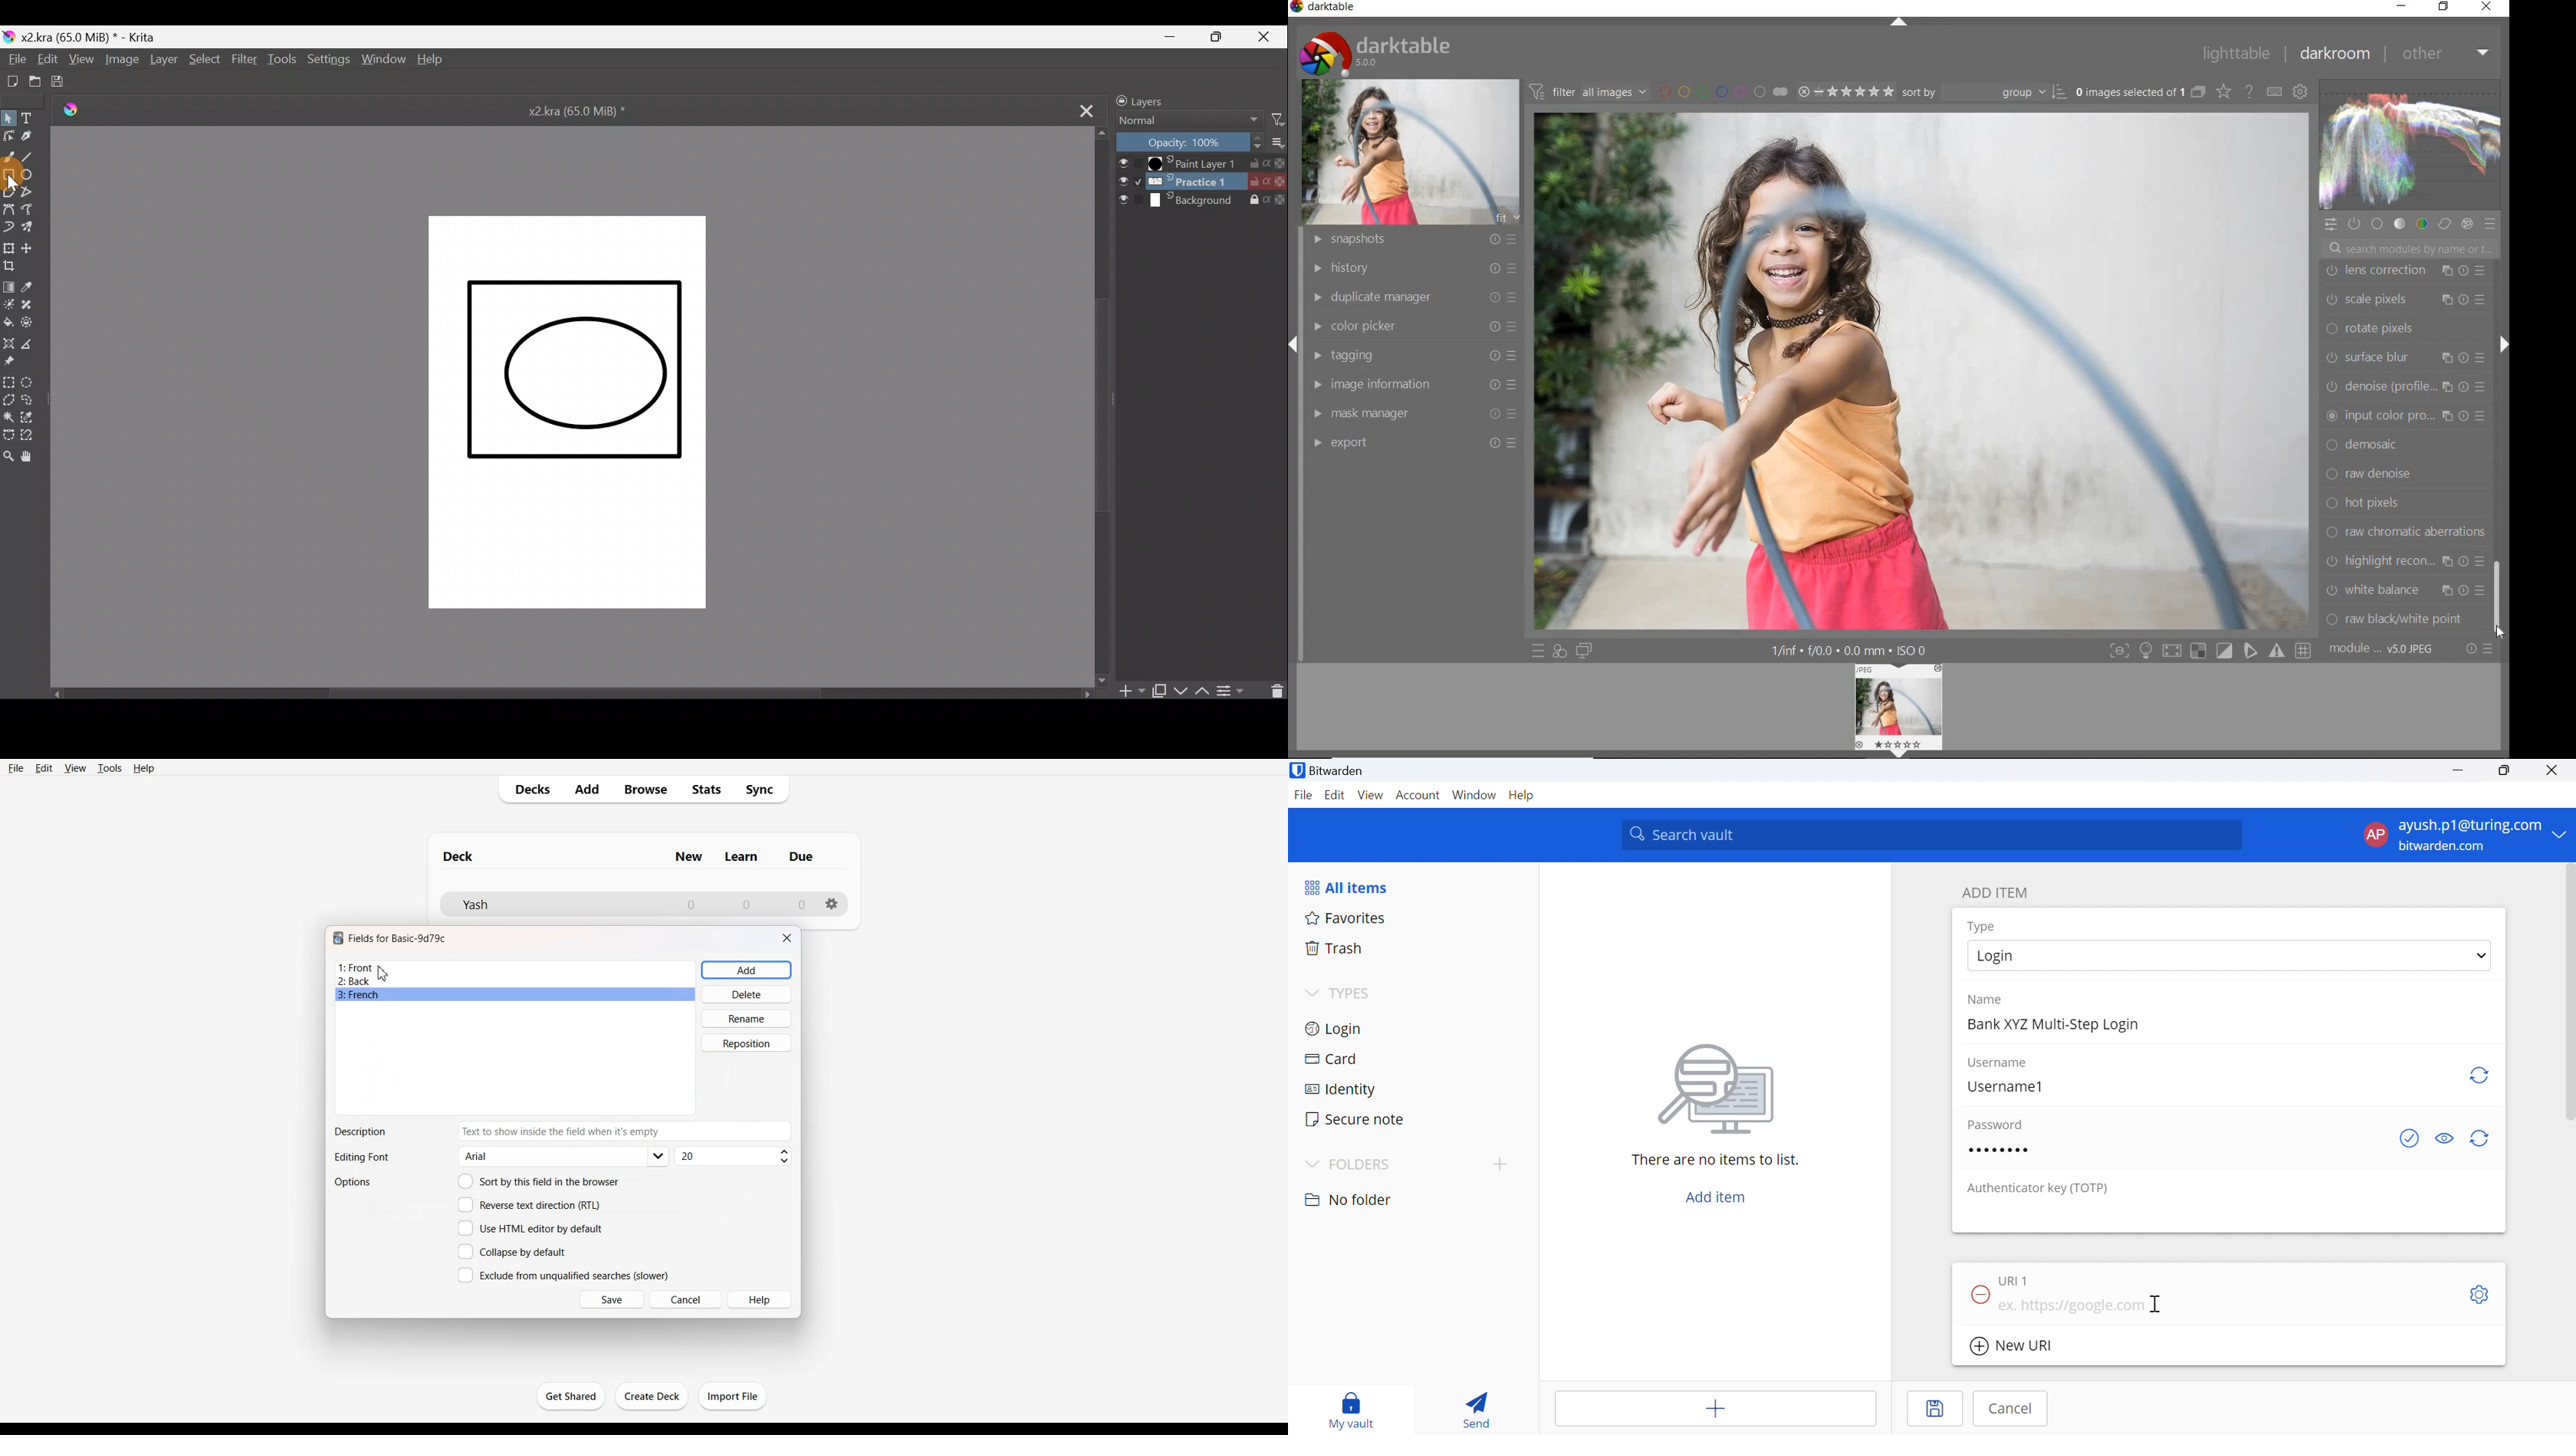 This screenshot has width=2576, height=1456. Describe the element at coordinates (1279, 117) in the screenshot. I see `Filter` at that location.